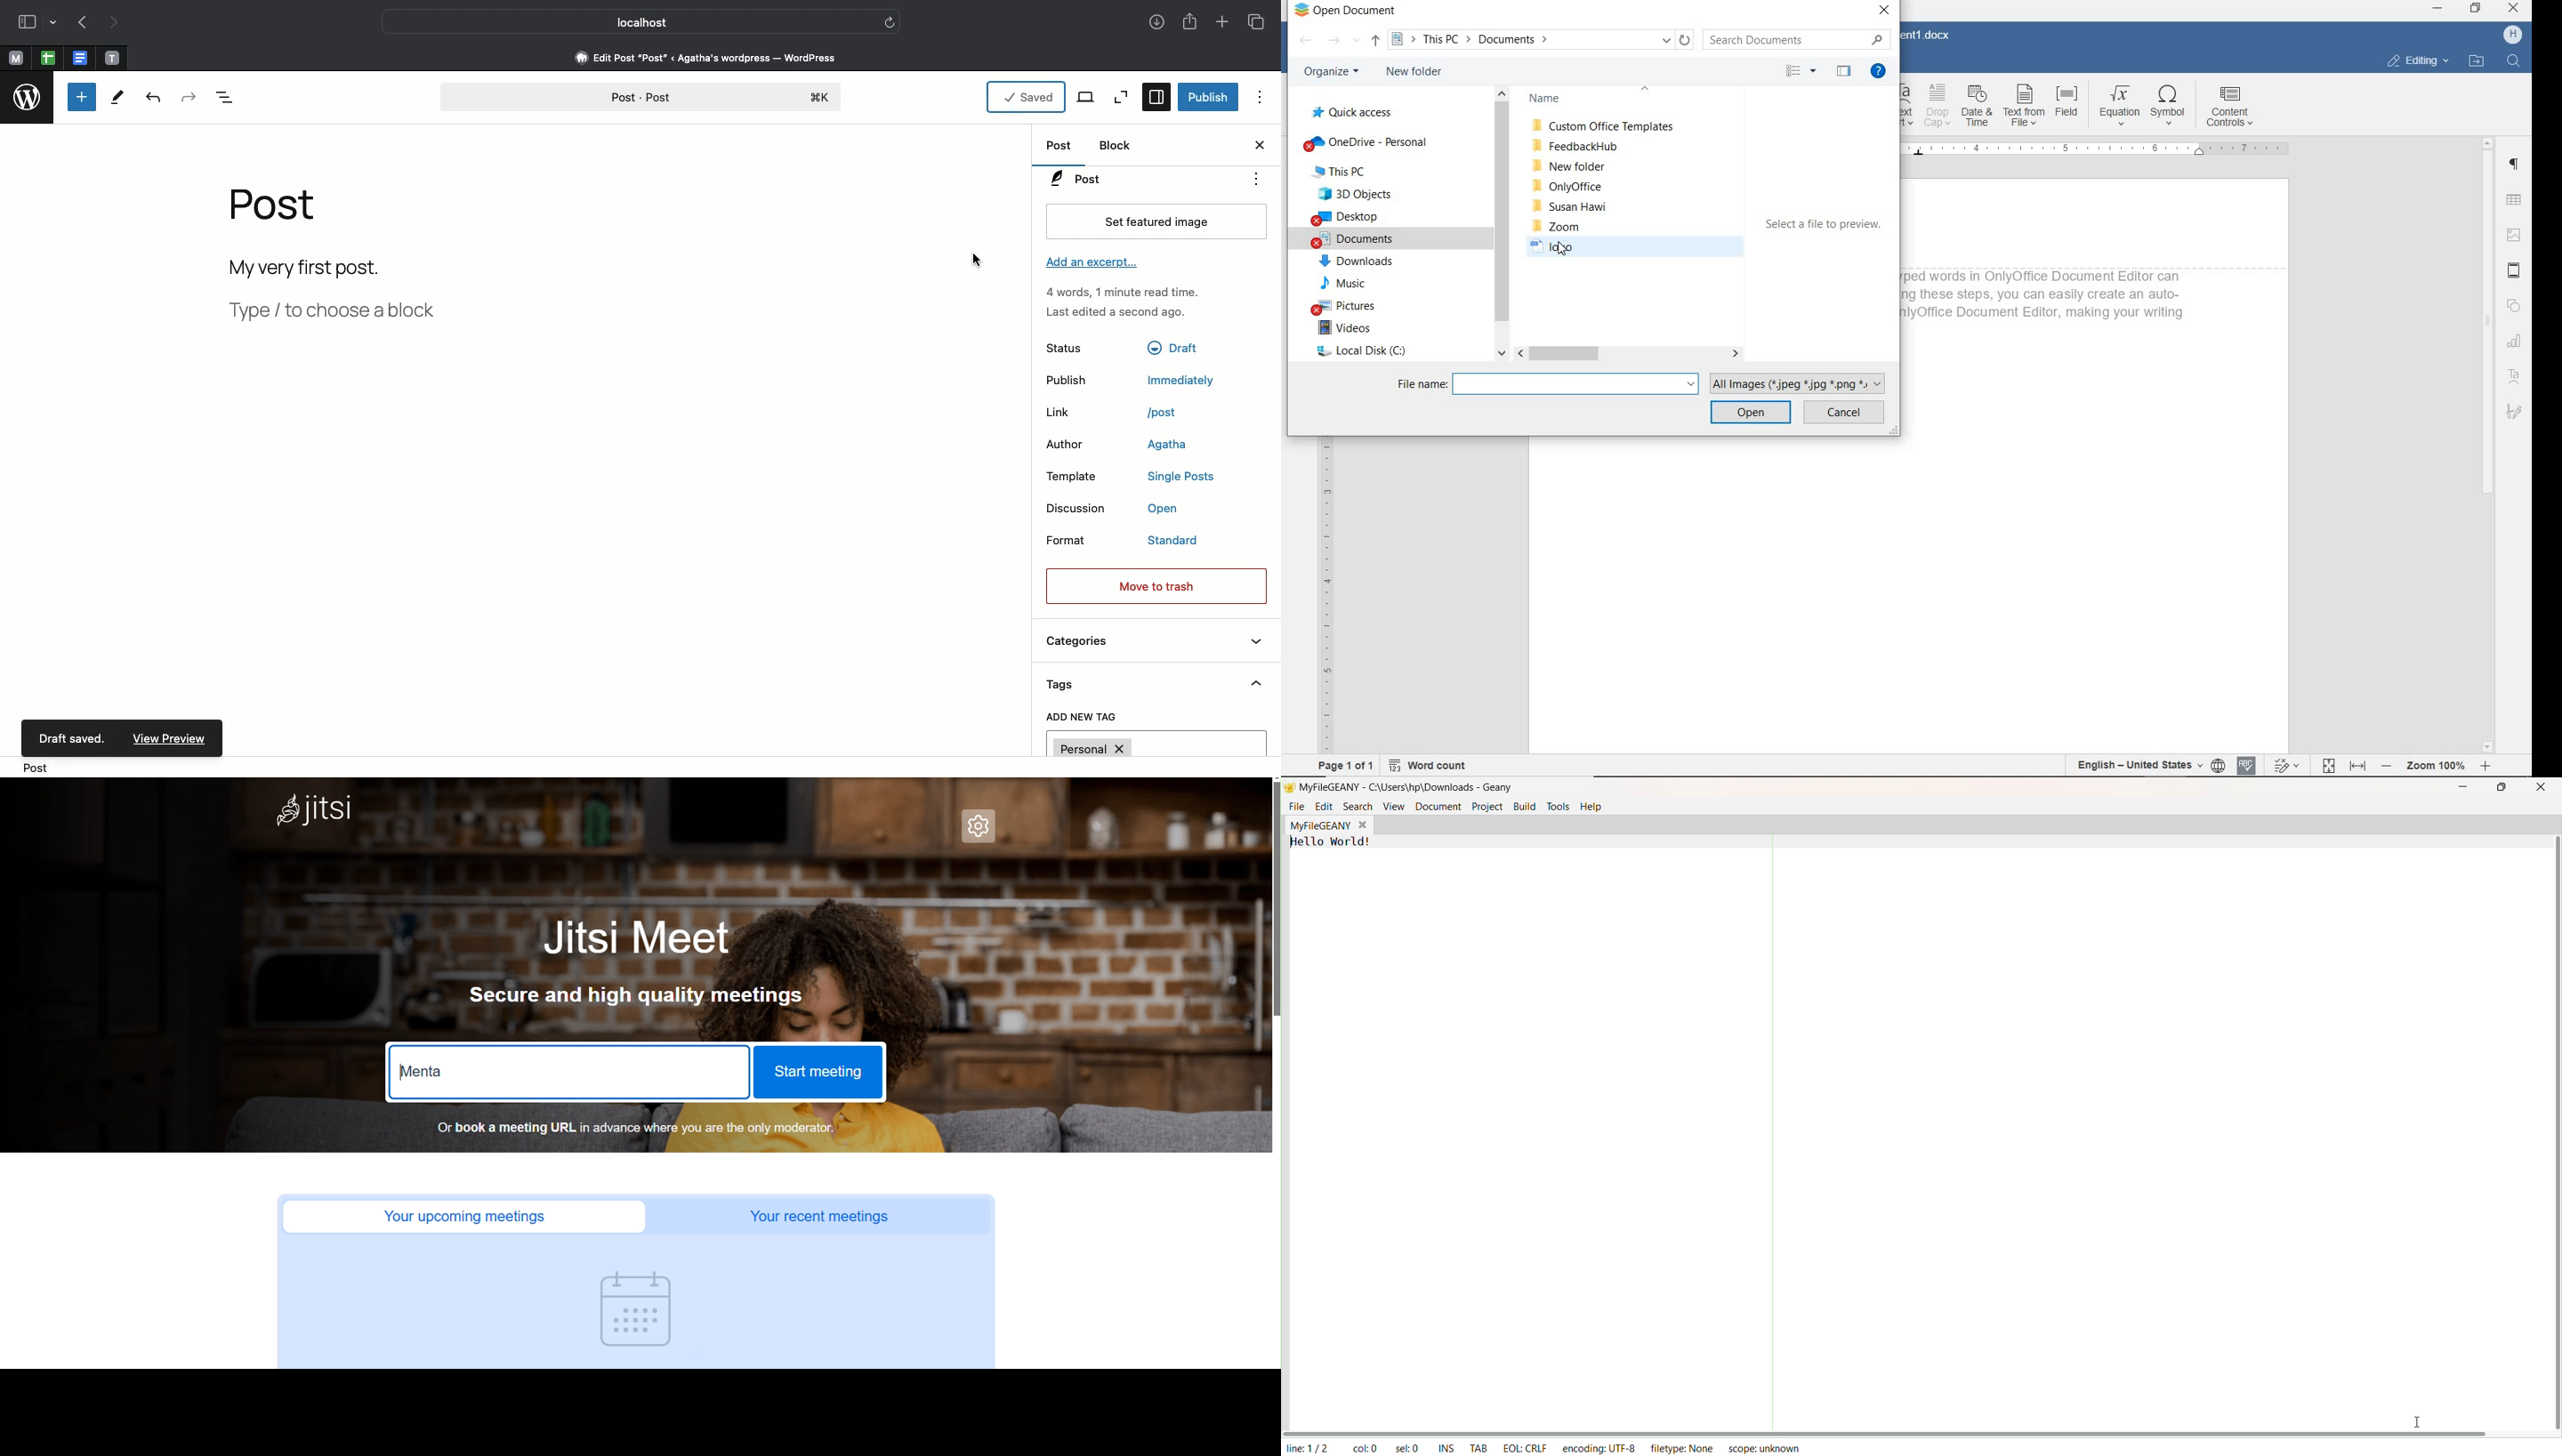 Image resolution: width=2576 pixels, height=1456 pixels. What do you see at coordinates (46, 57) in the screenshot?
I see `Pinned tabs` at bounding box center [46, 57].